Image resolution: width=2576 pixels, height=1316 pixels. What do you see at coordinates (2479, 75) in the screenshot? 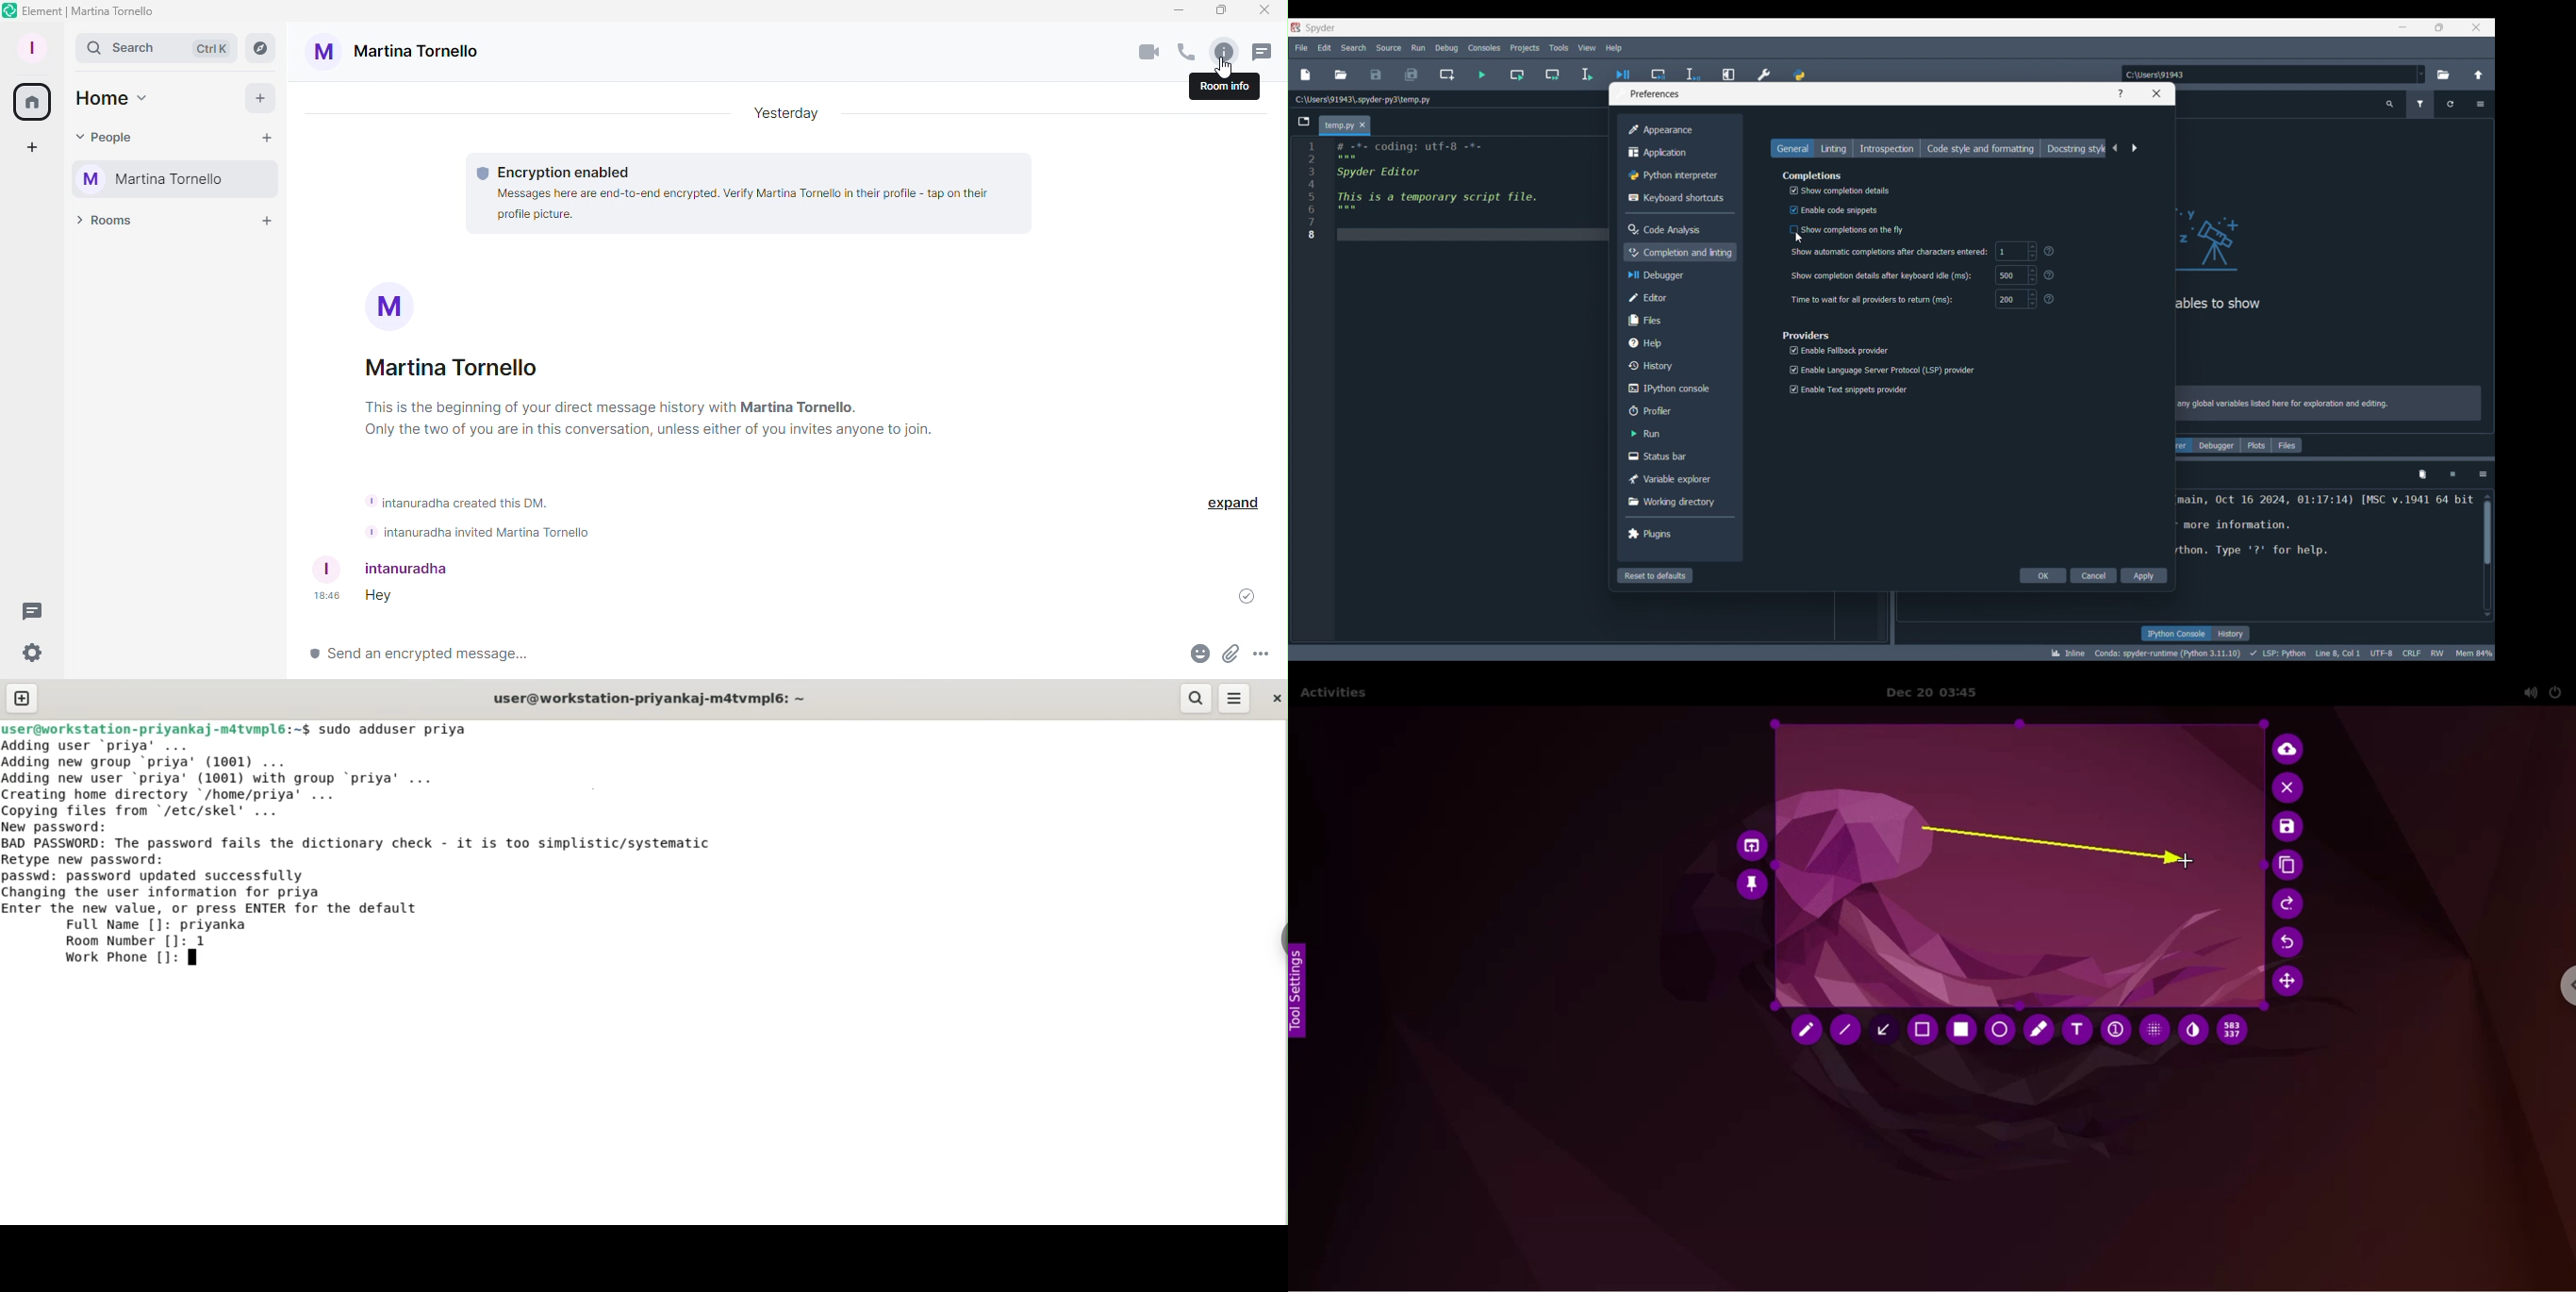
I see `Change to parent directory` at bounding box center [2479, 75].